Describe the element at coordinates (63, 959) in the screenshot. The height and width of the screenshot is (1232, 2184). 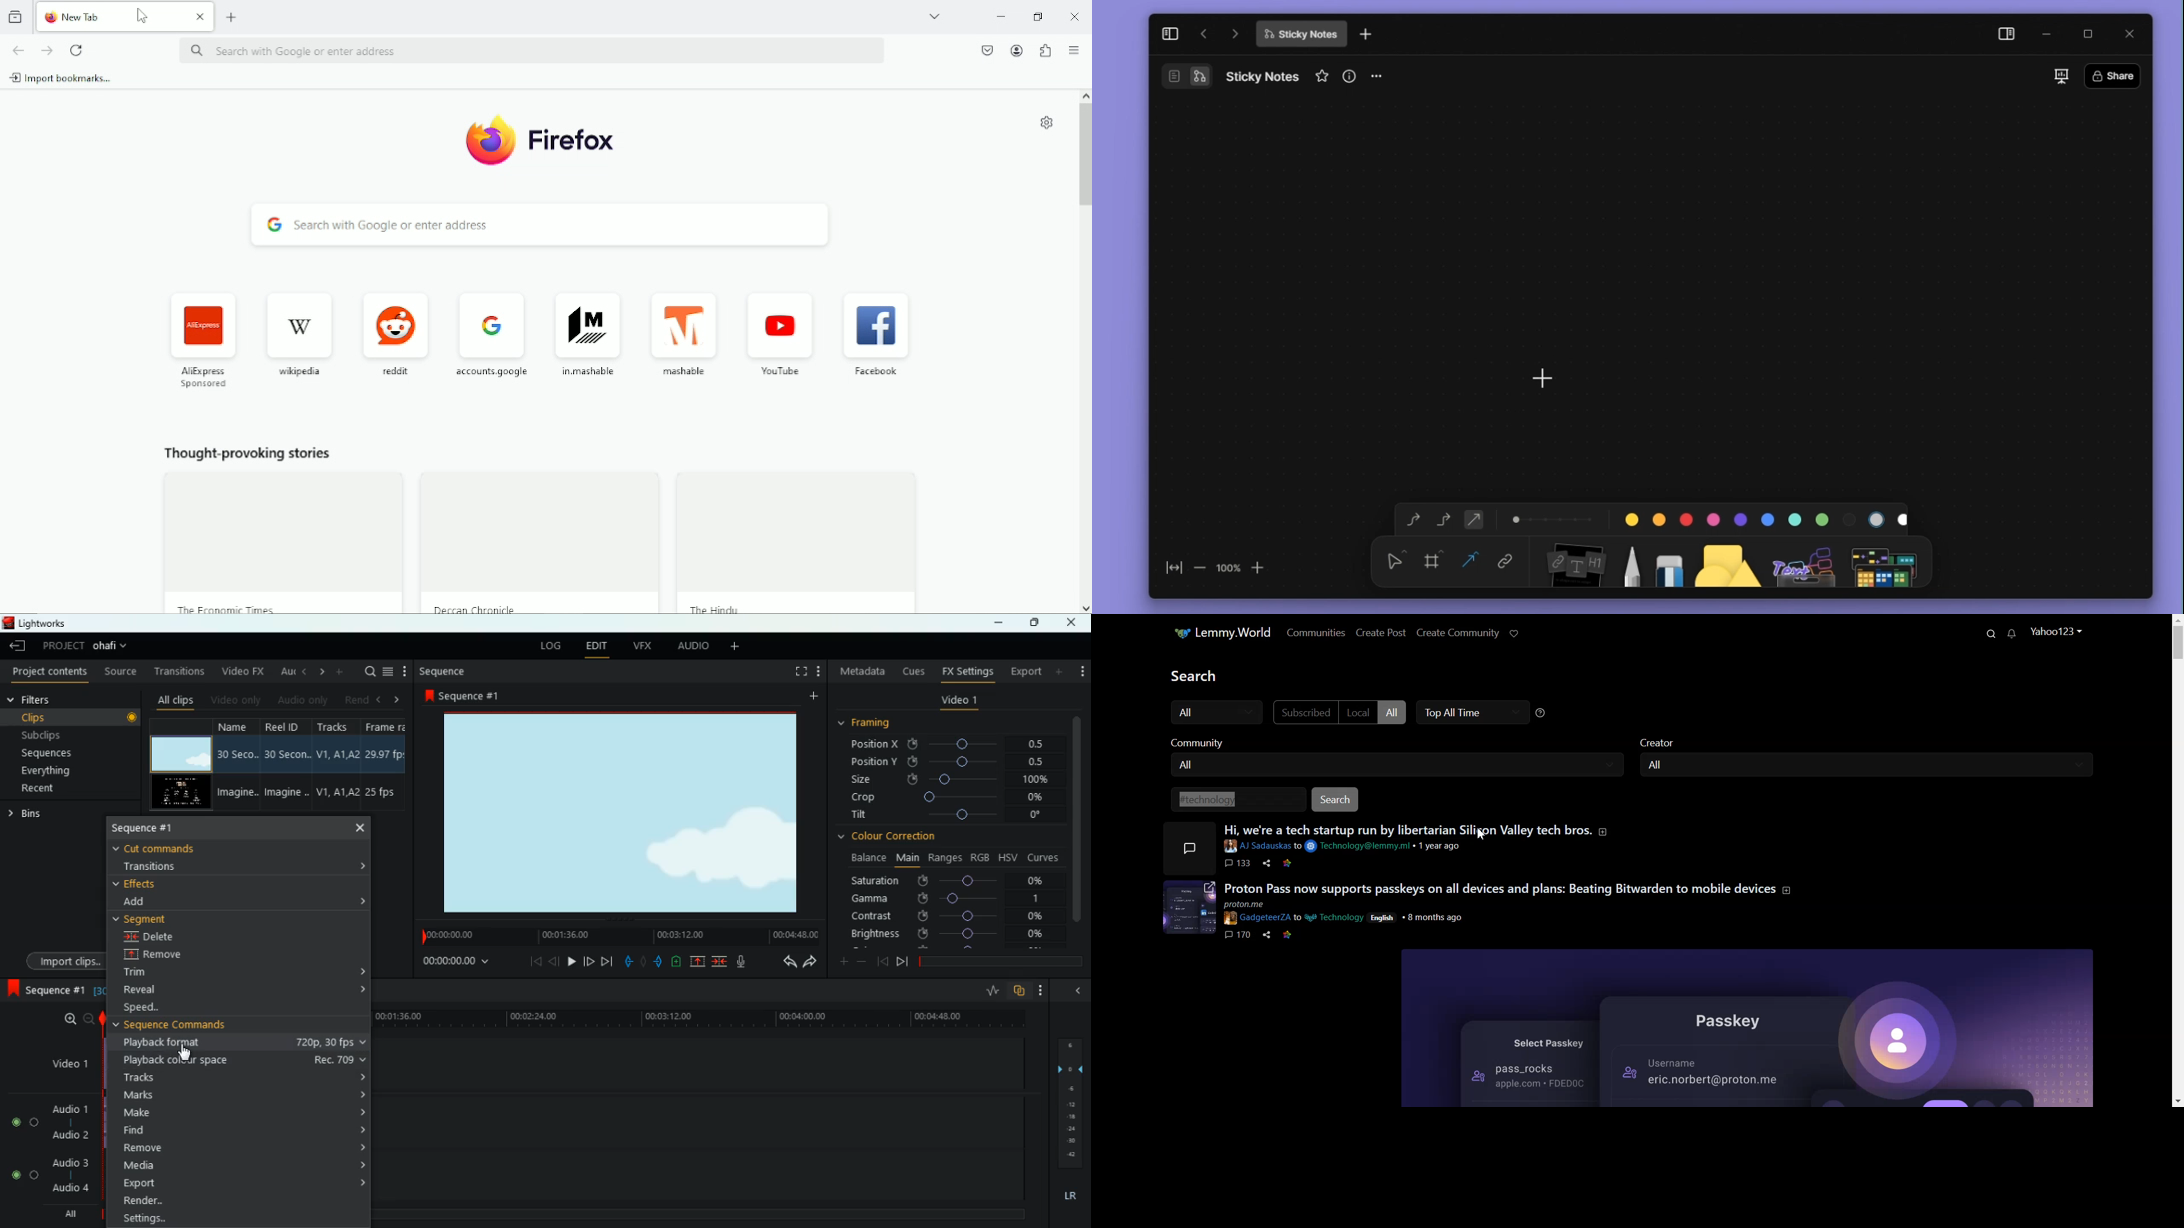
I see `import clips` at that location.